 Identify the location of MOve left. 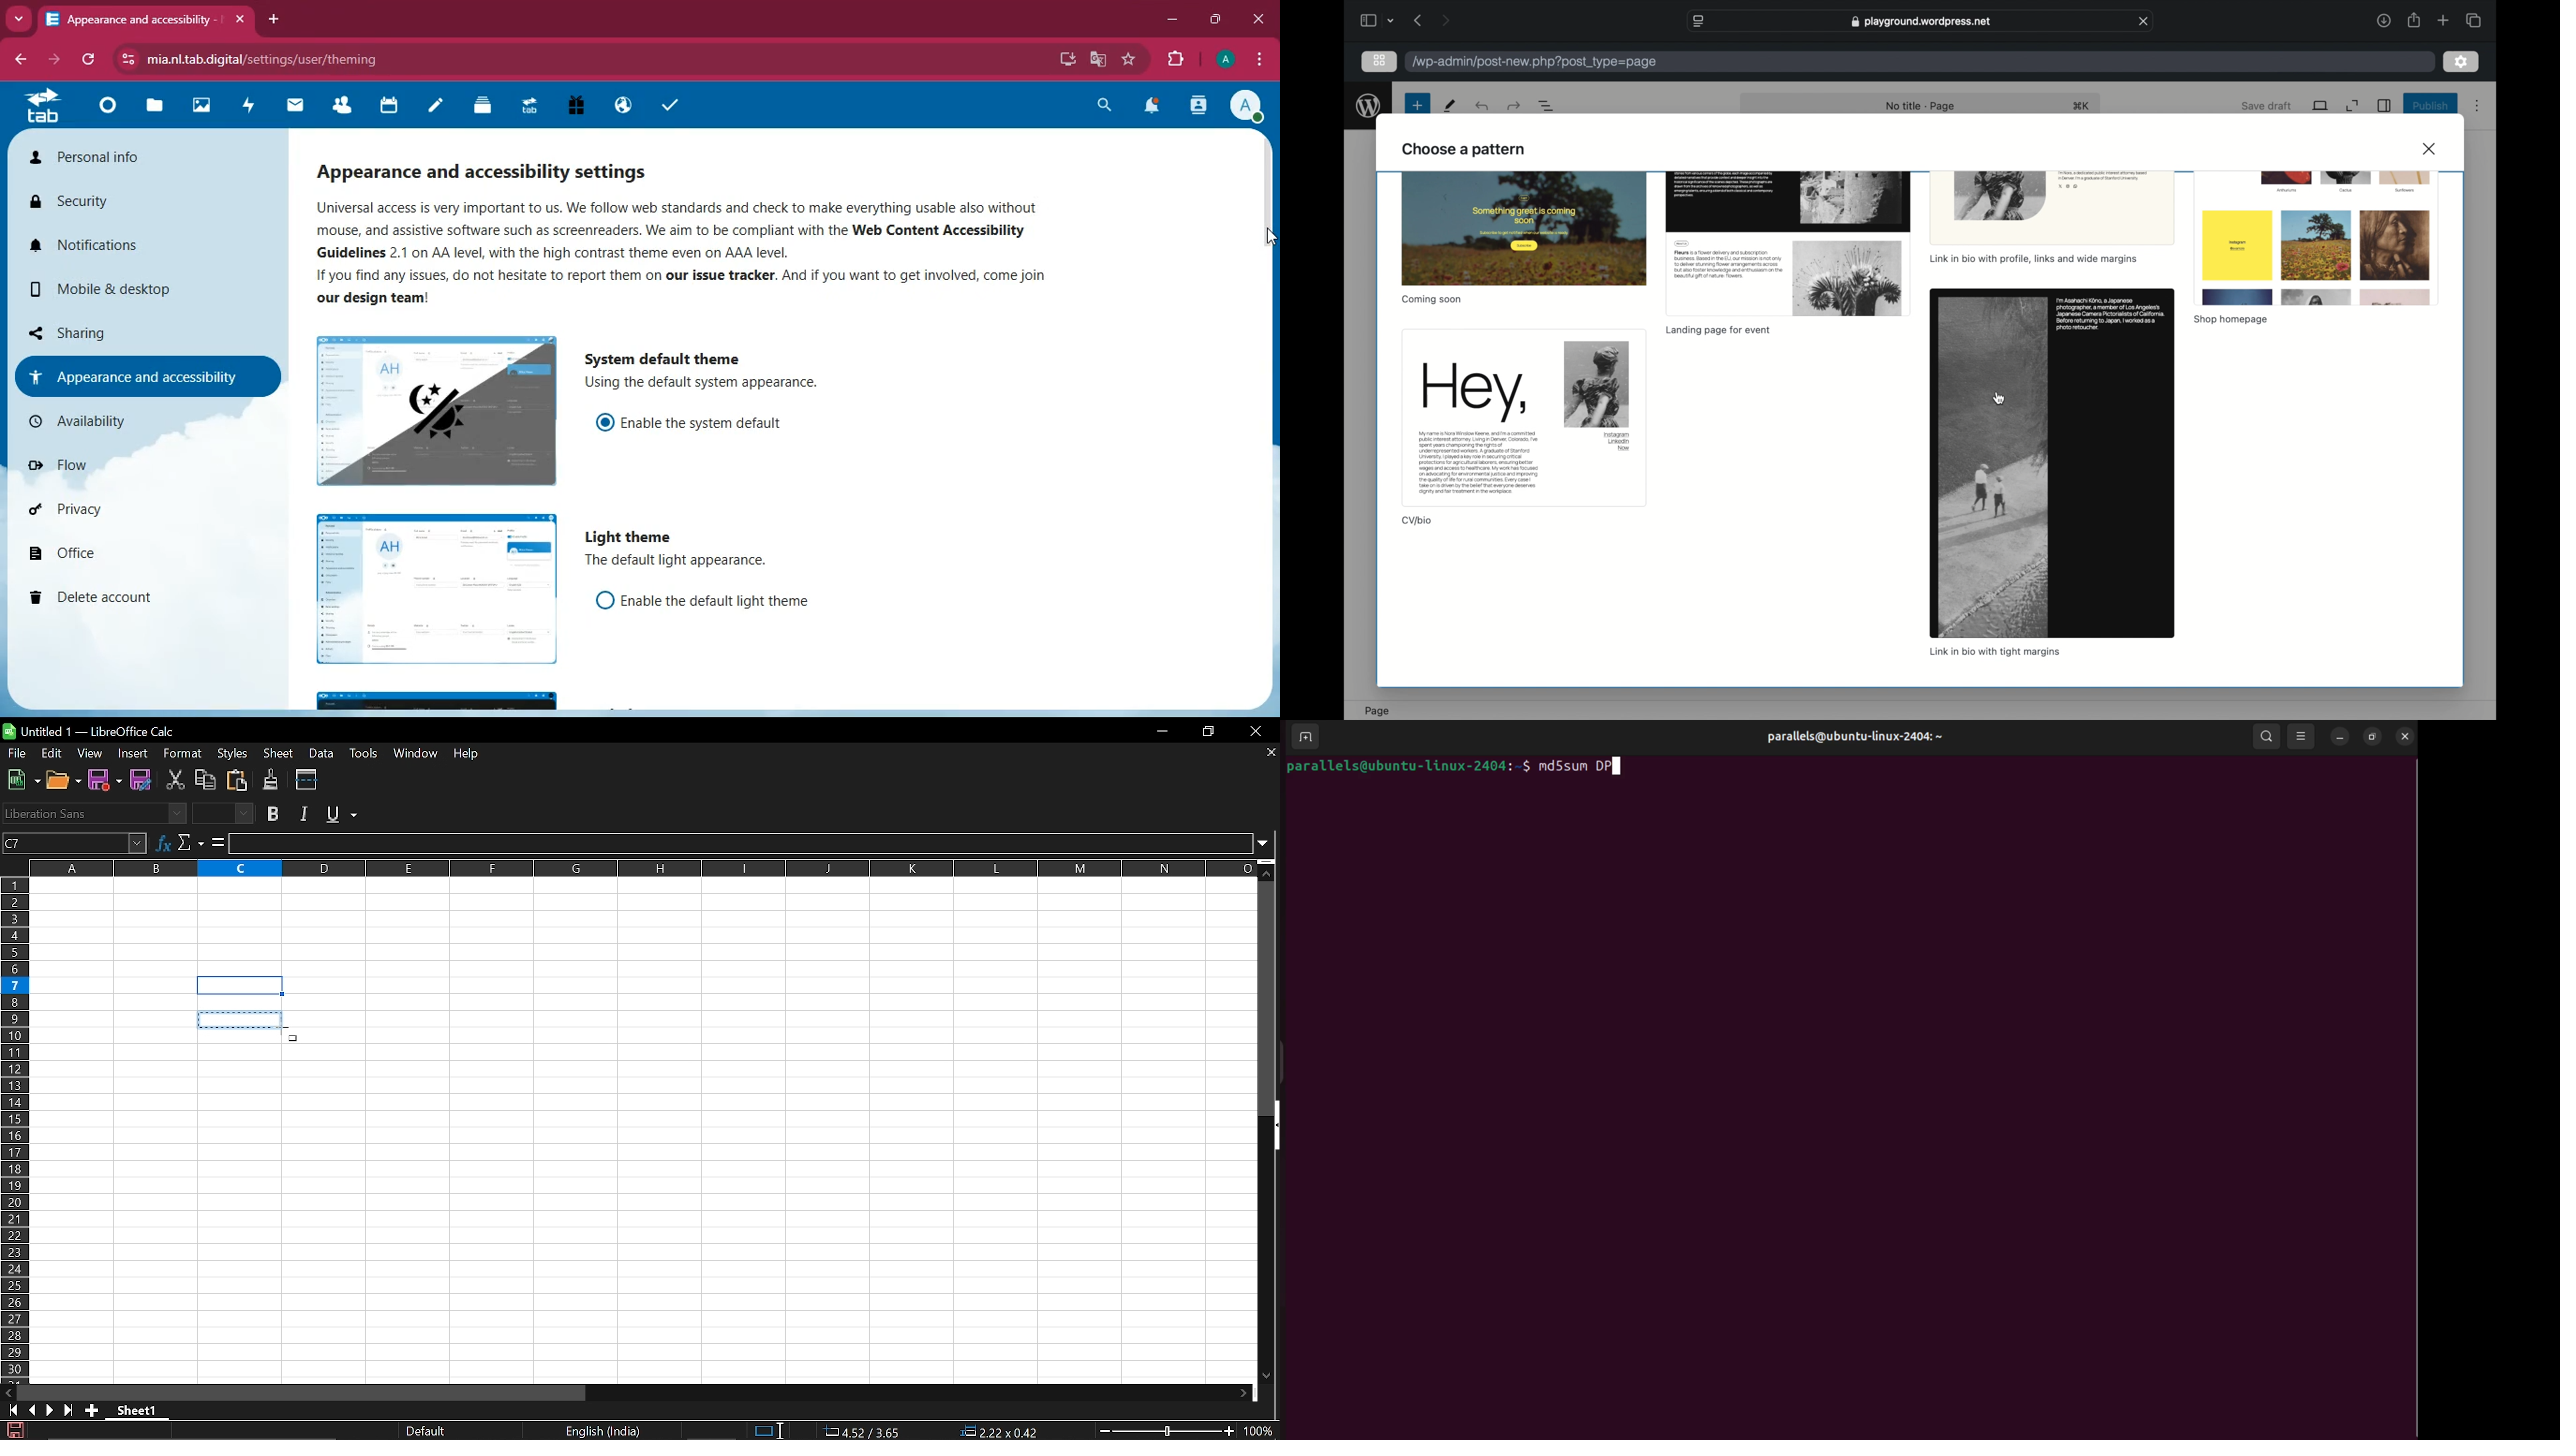
(8, 1393).